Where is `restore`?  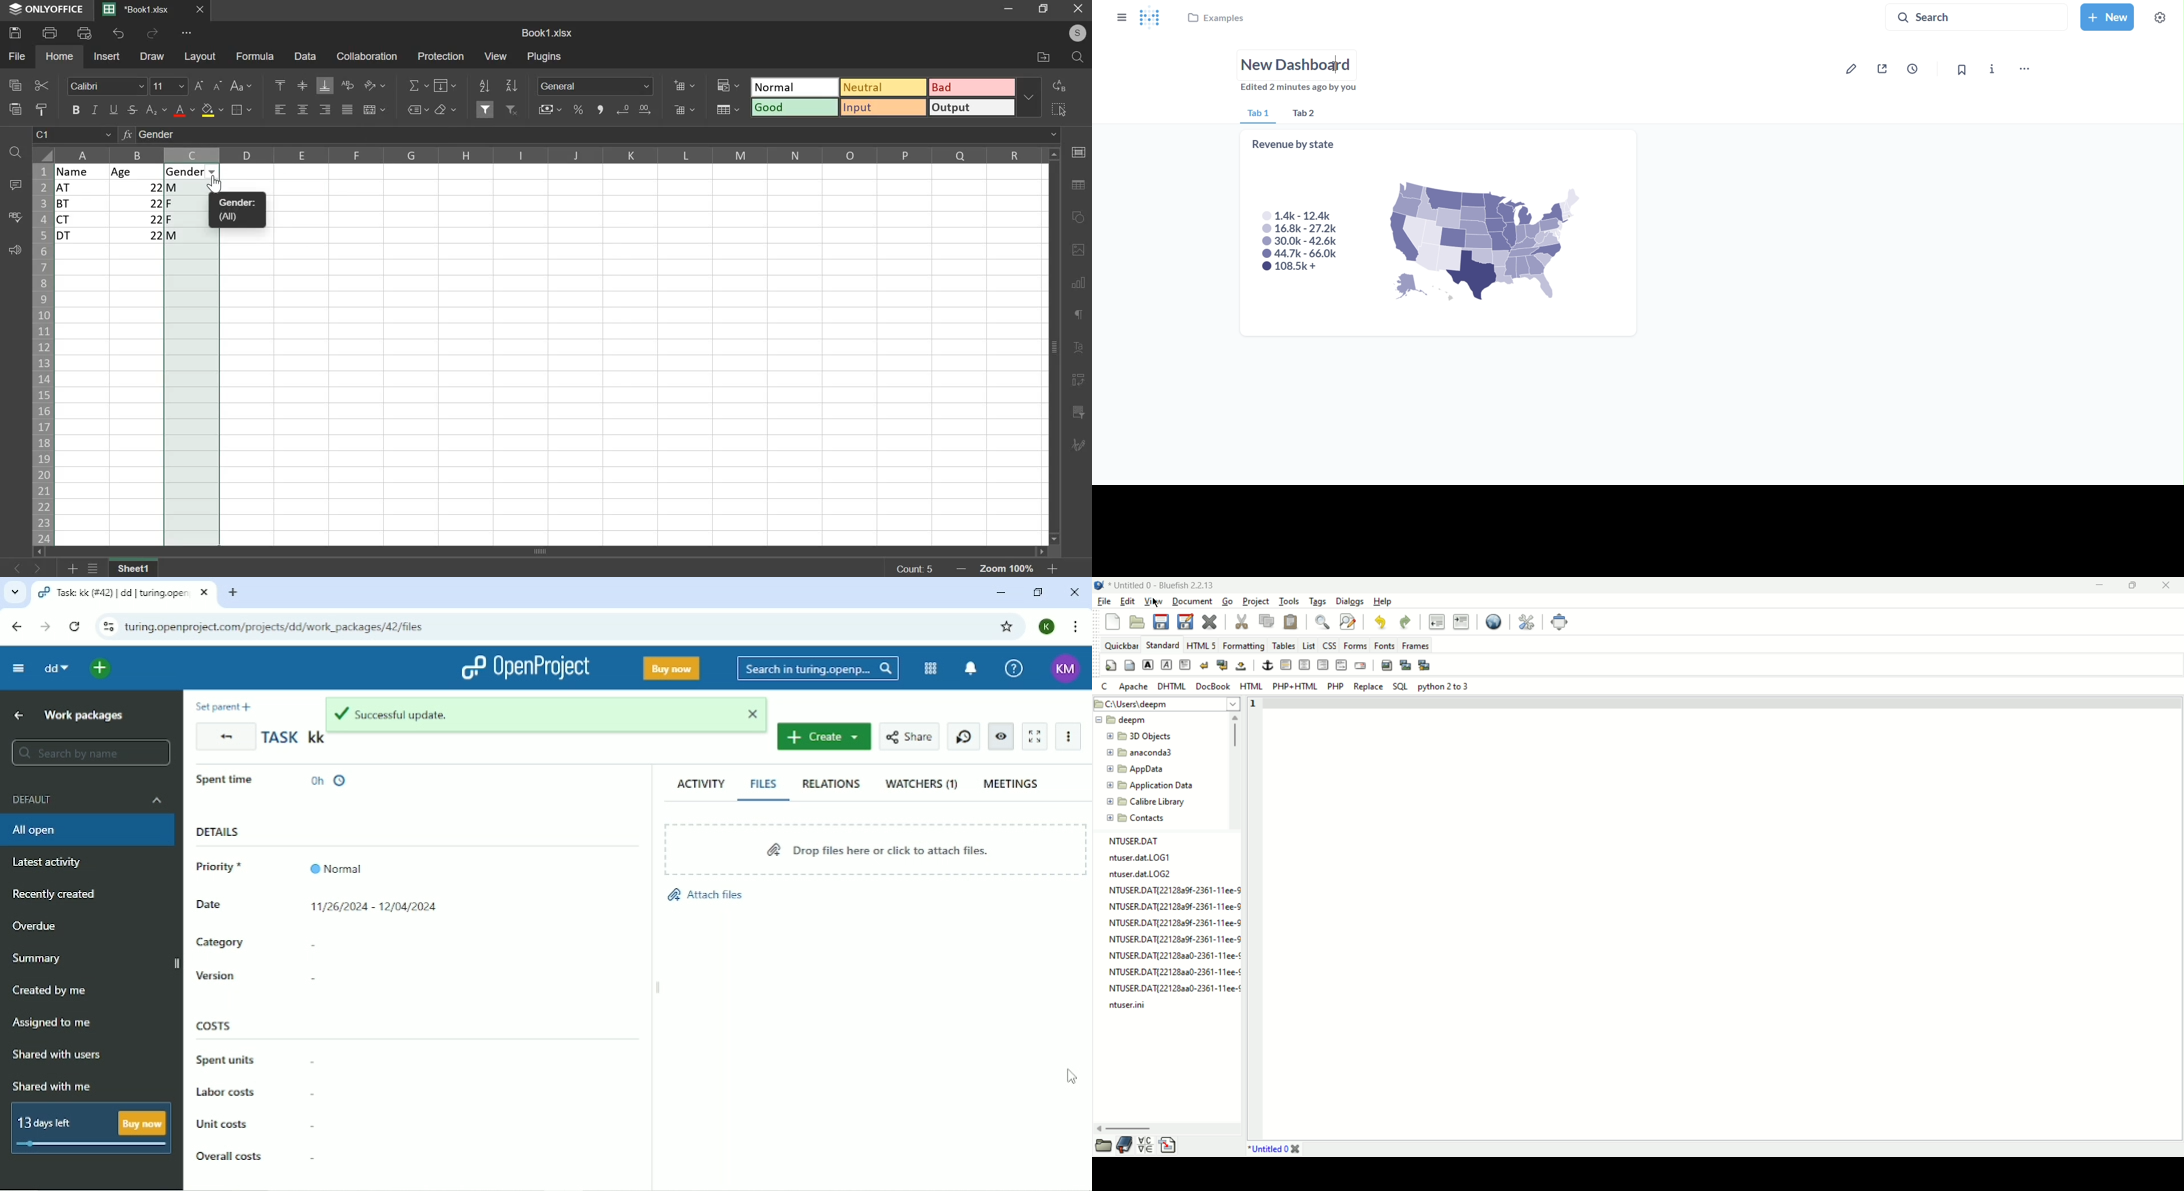
restore is located at coordinates (1046, 10).